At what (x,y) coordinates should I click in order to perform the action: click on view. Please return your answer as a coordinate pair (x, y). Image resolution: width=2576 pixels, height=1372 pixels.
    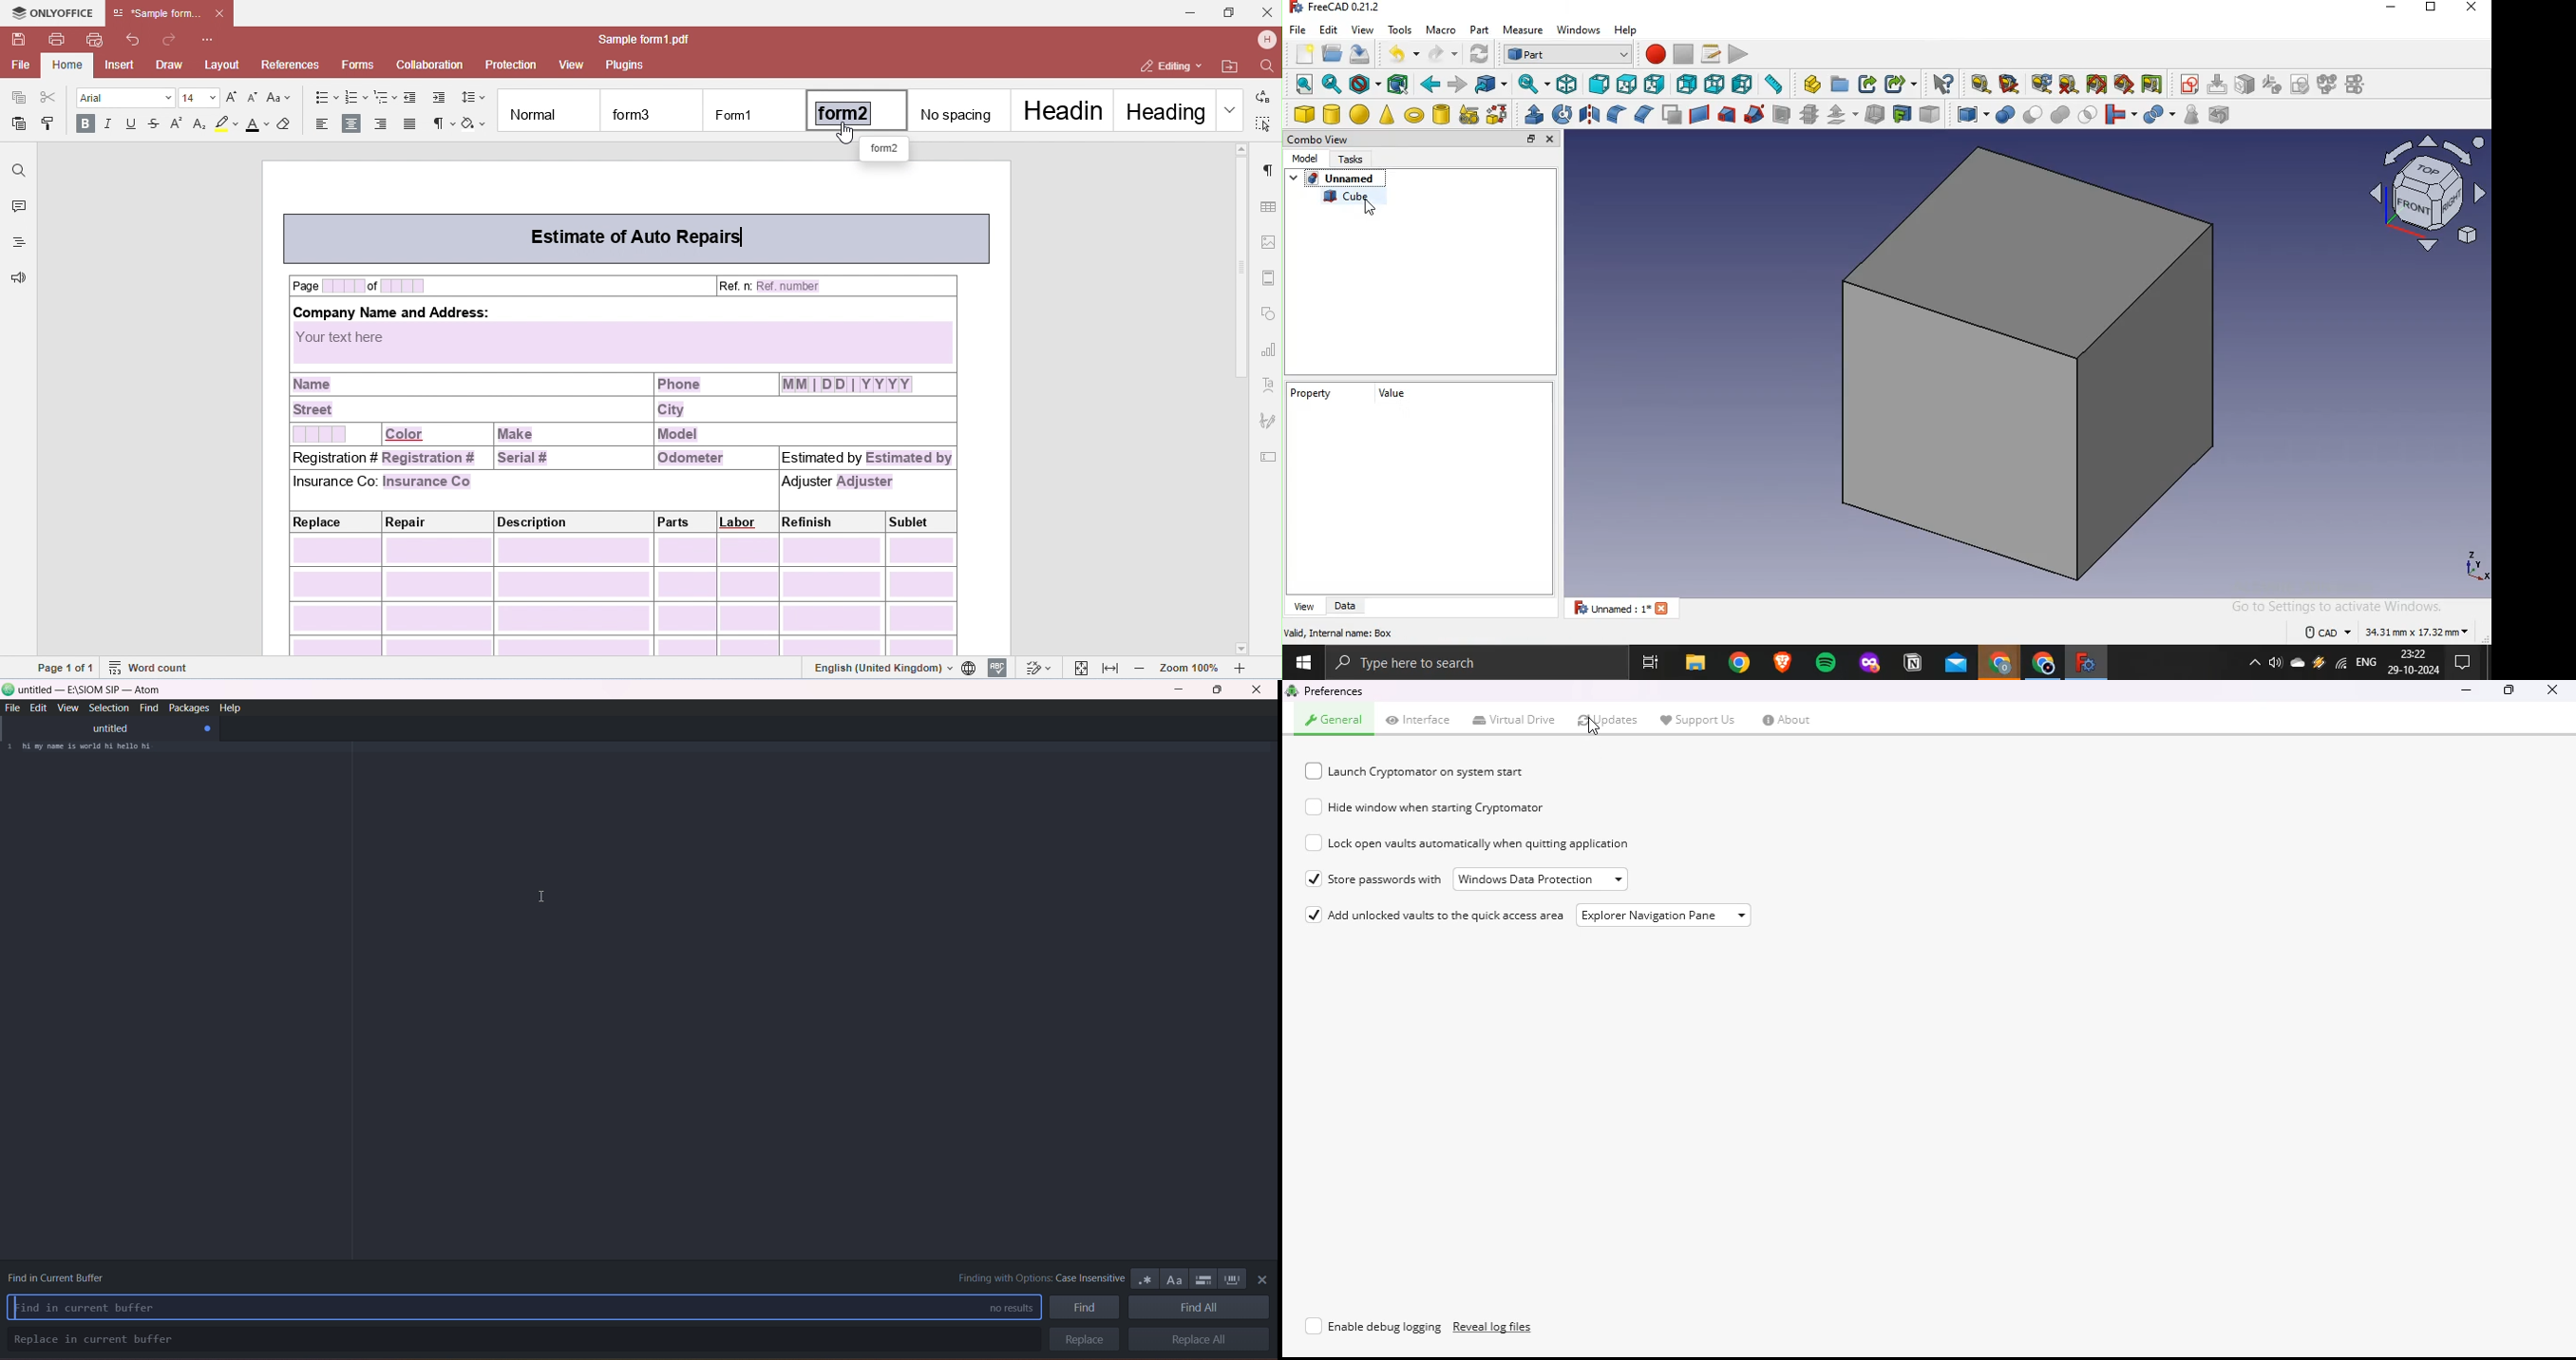
    Looking at the image, I should click on (1304, 607).